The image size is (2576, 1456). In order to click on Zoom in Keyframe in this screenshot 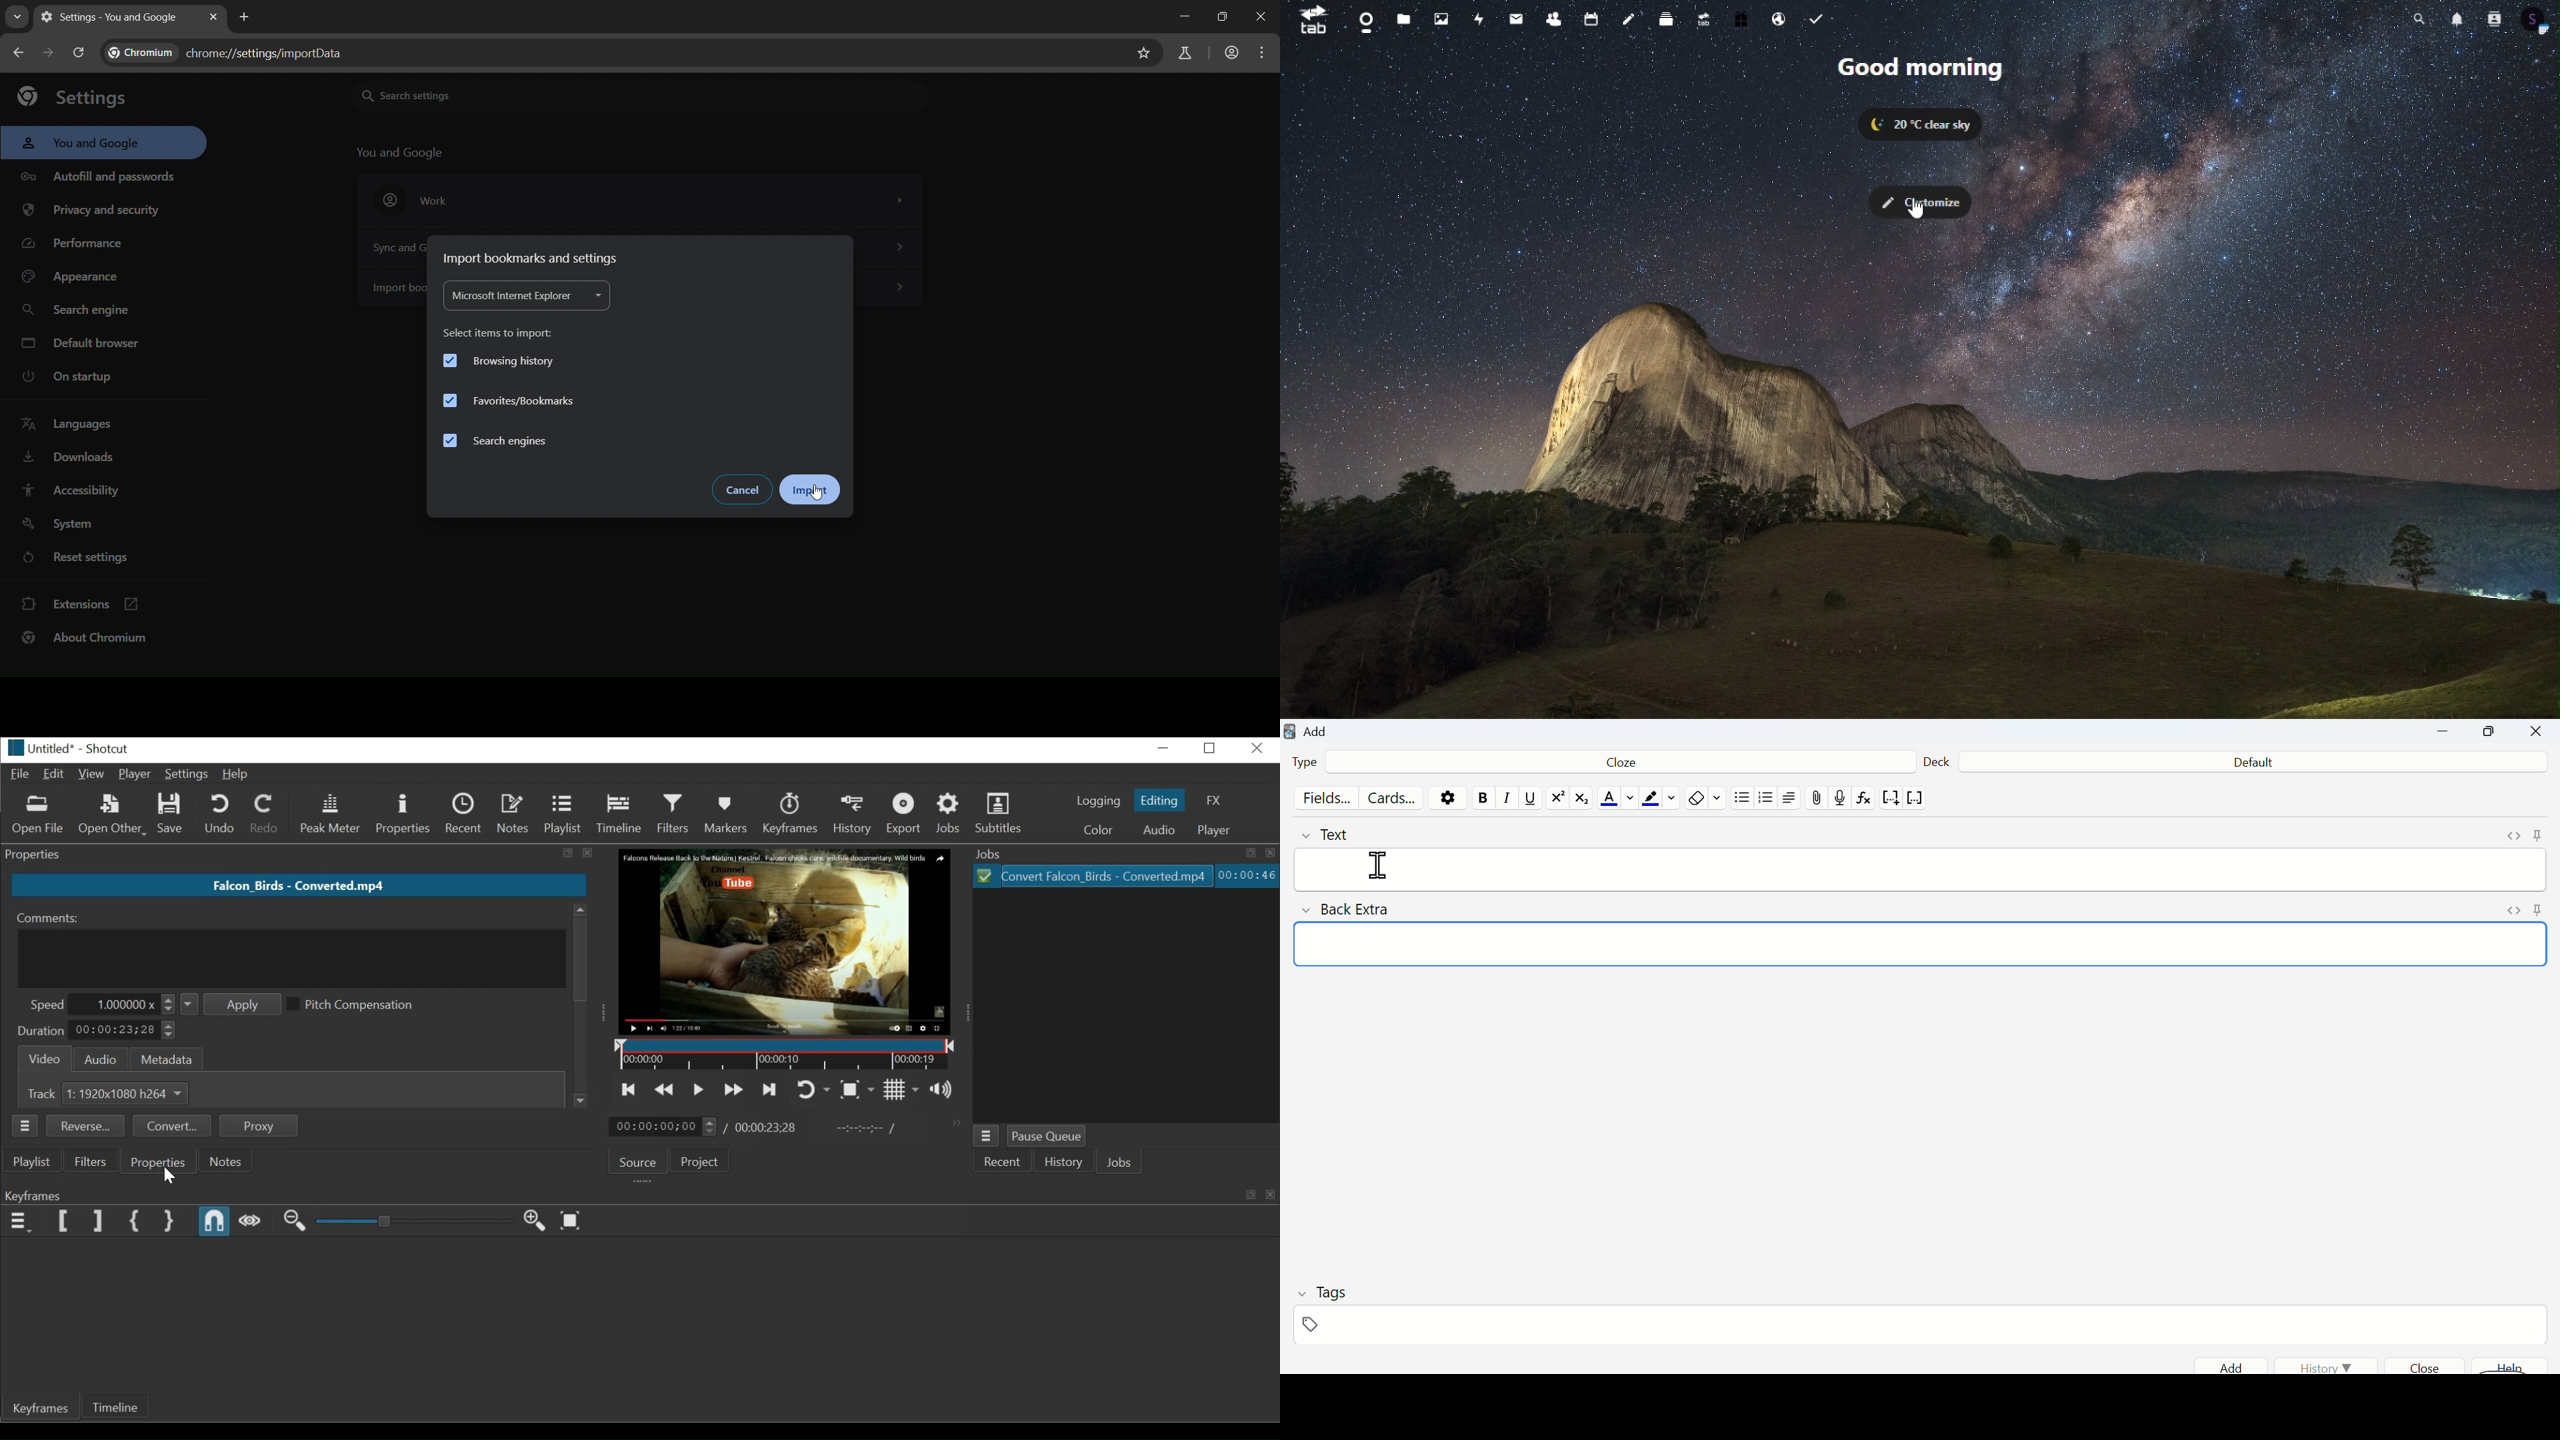, I will do `click(535, 1221)`.